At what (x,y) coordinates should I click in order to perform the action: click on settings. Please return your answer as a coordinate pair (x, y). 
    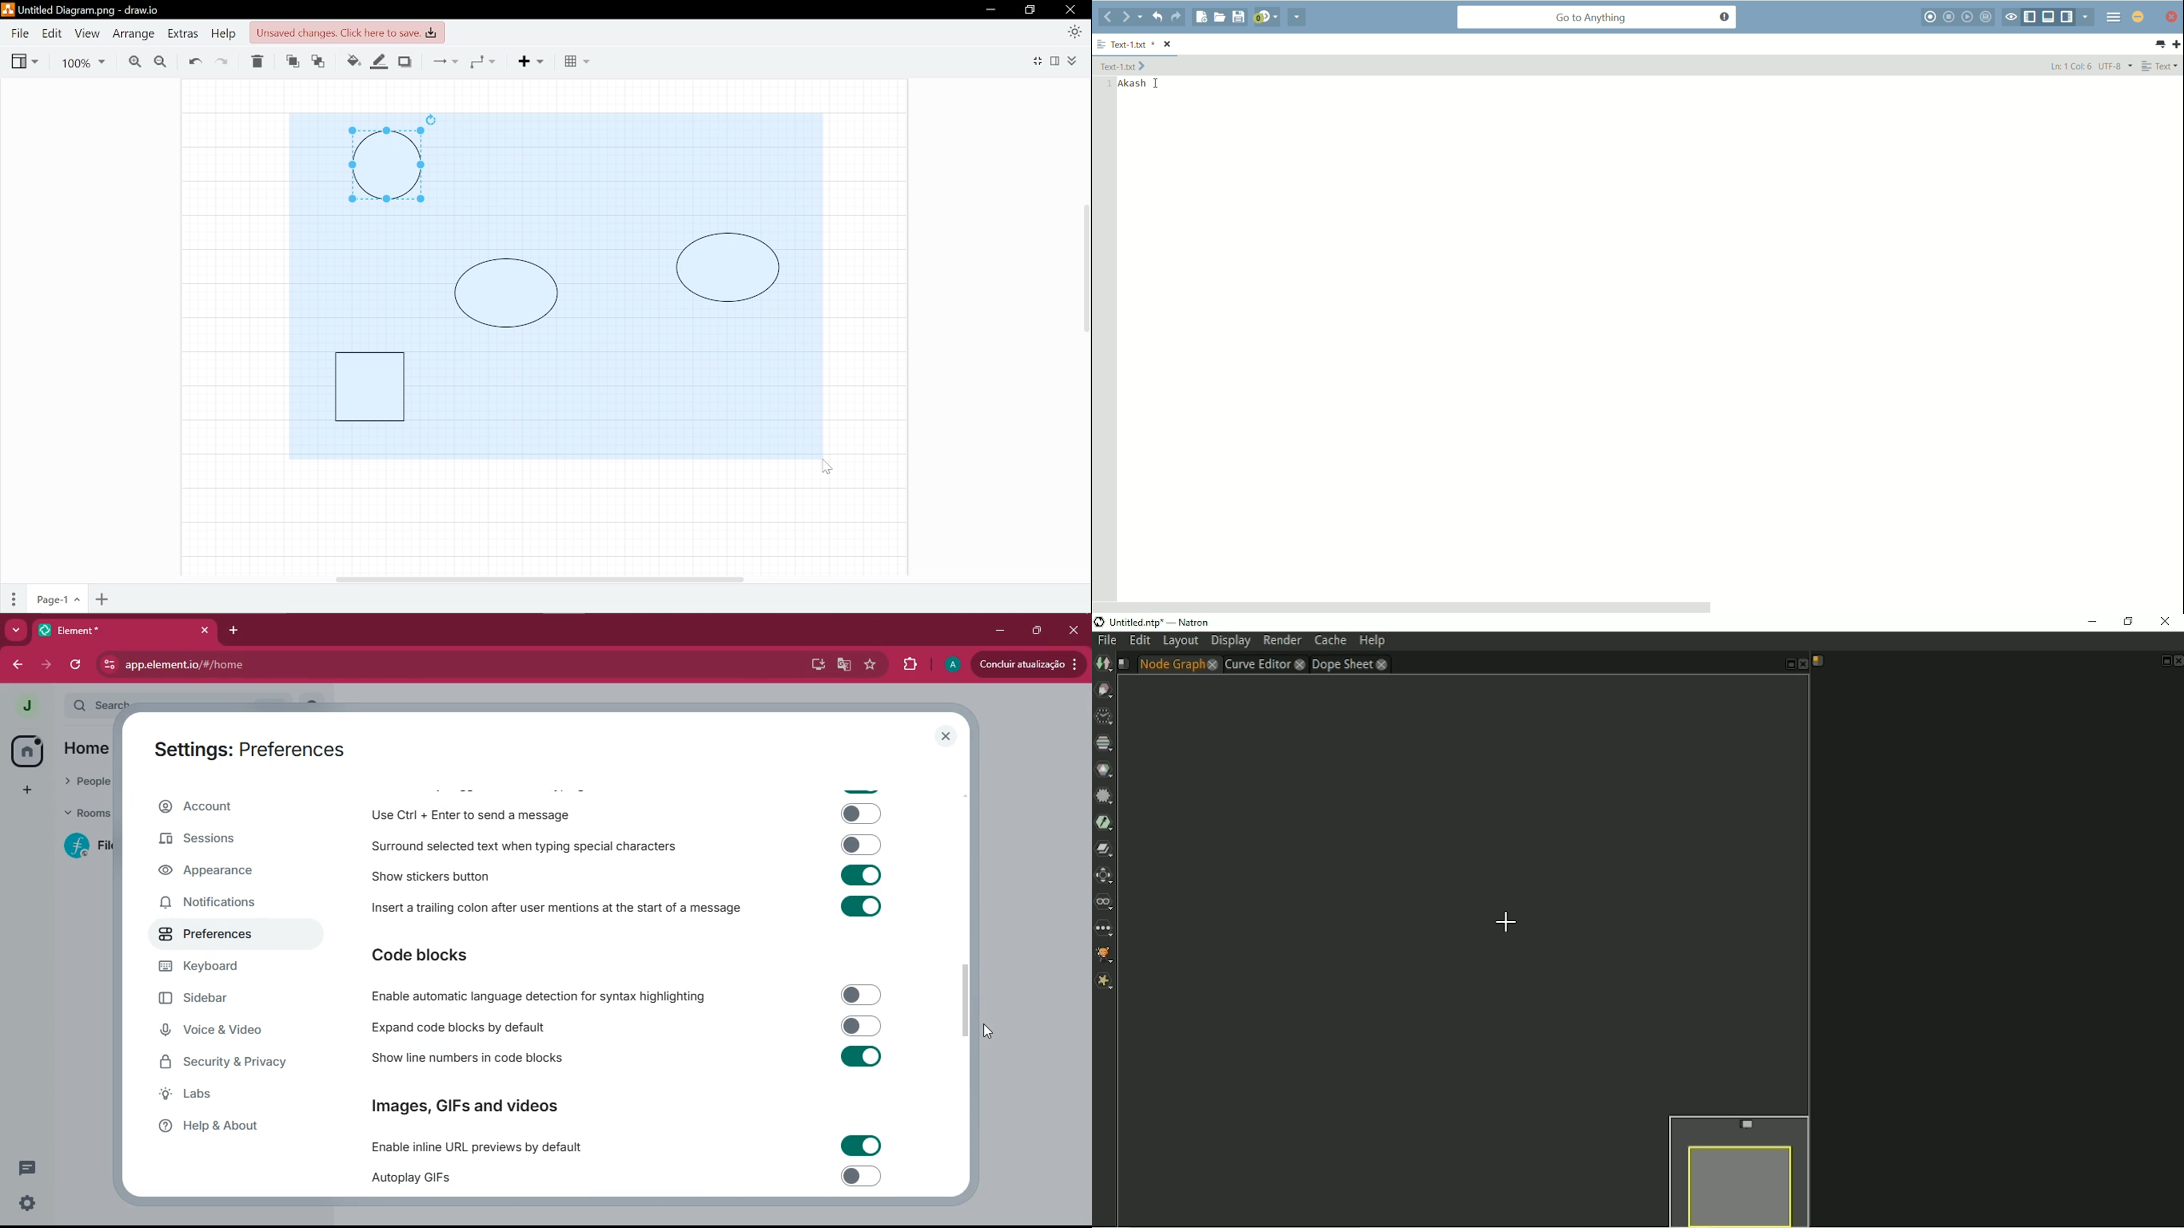
    Looking at the image, I should click on (27, 1204).